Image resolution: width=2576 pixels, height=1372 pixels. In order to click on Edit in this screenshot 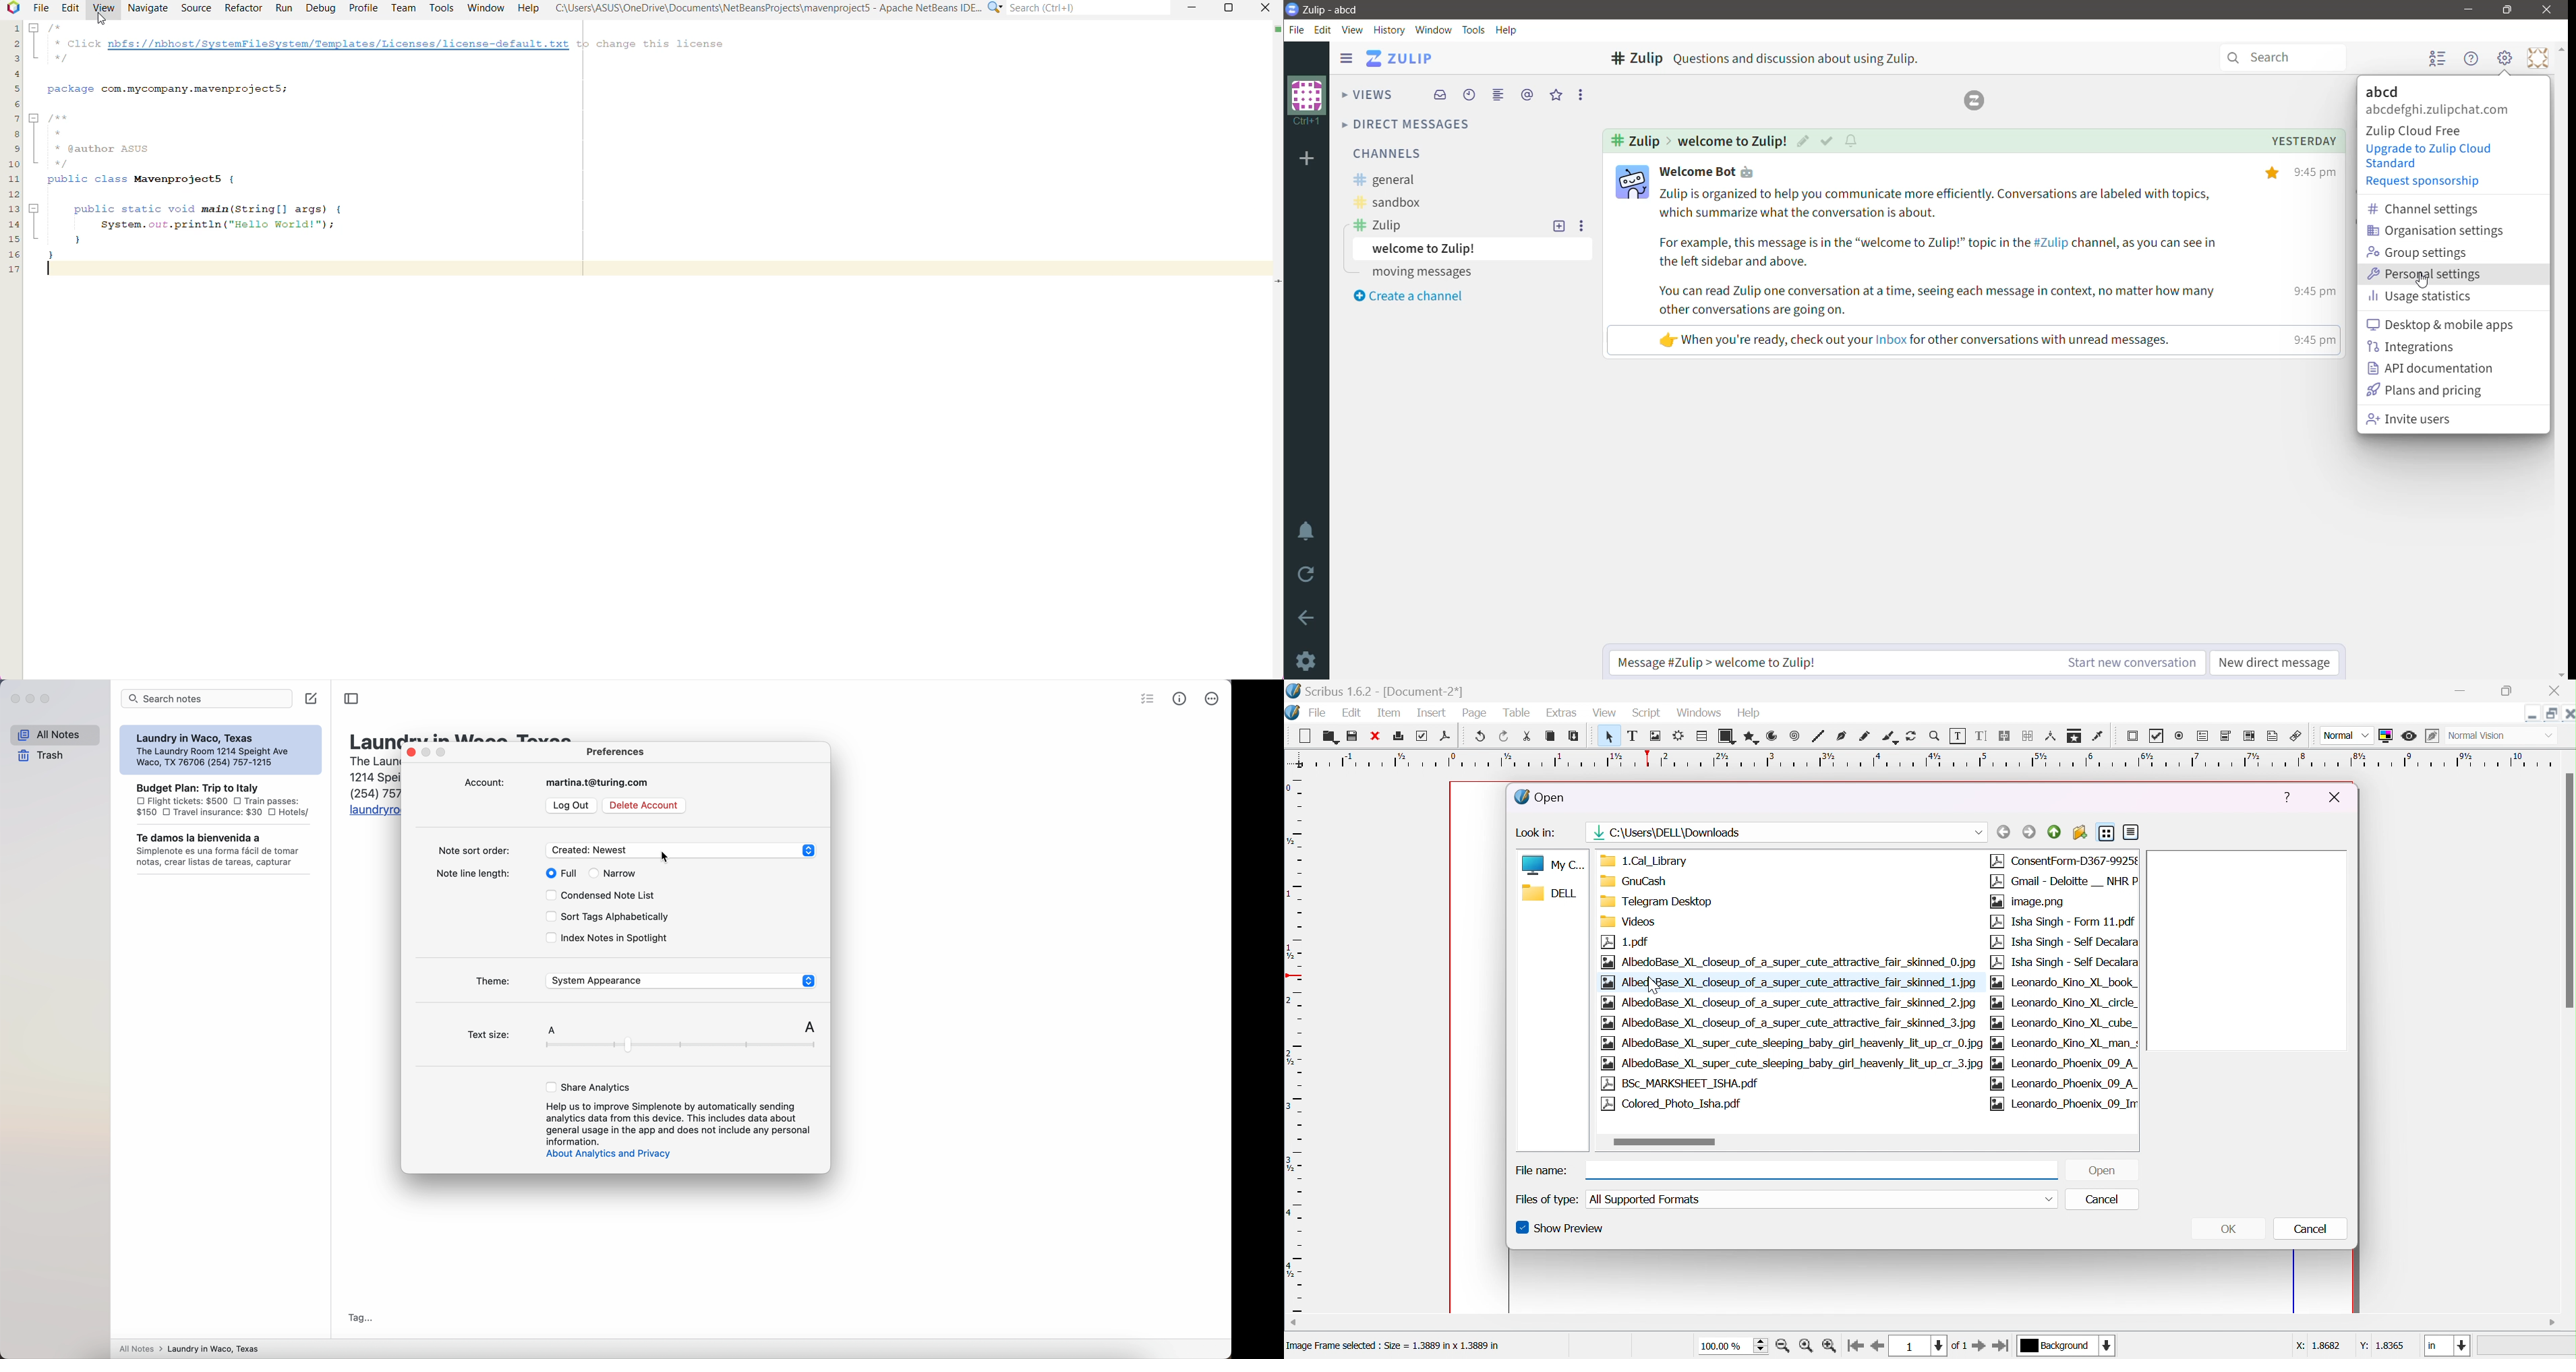, I will do `click(1323, 29)`.